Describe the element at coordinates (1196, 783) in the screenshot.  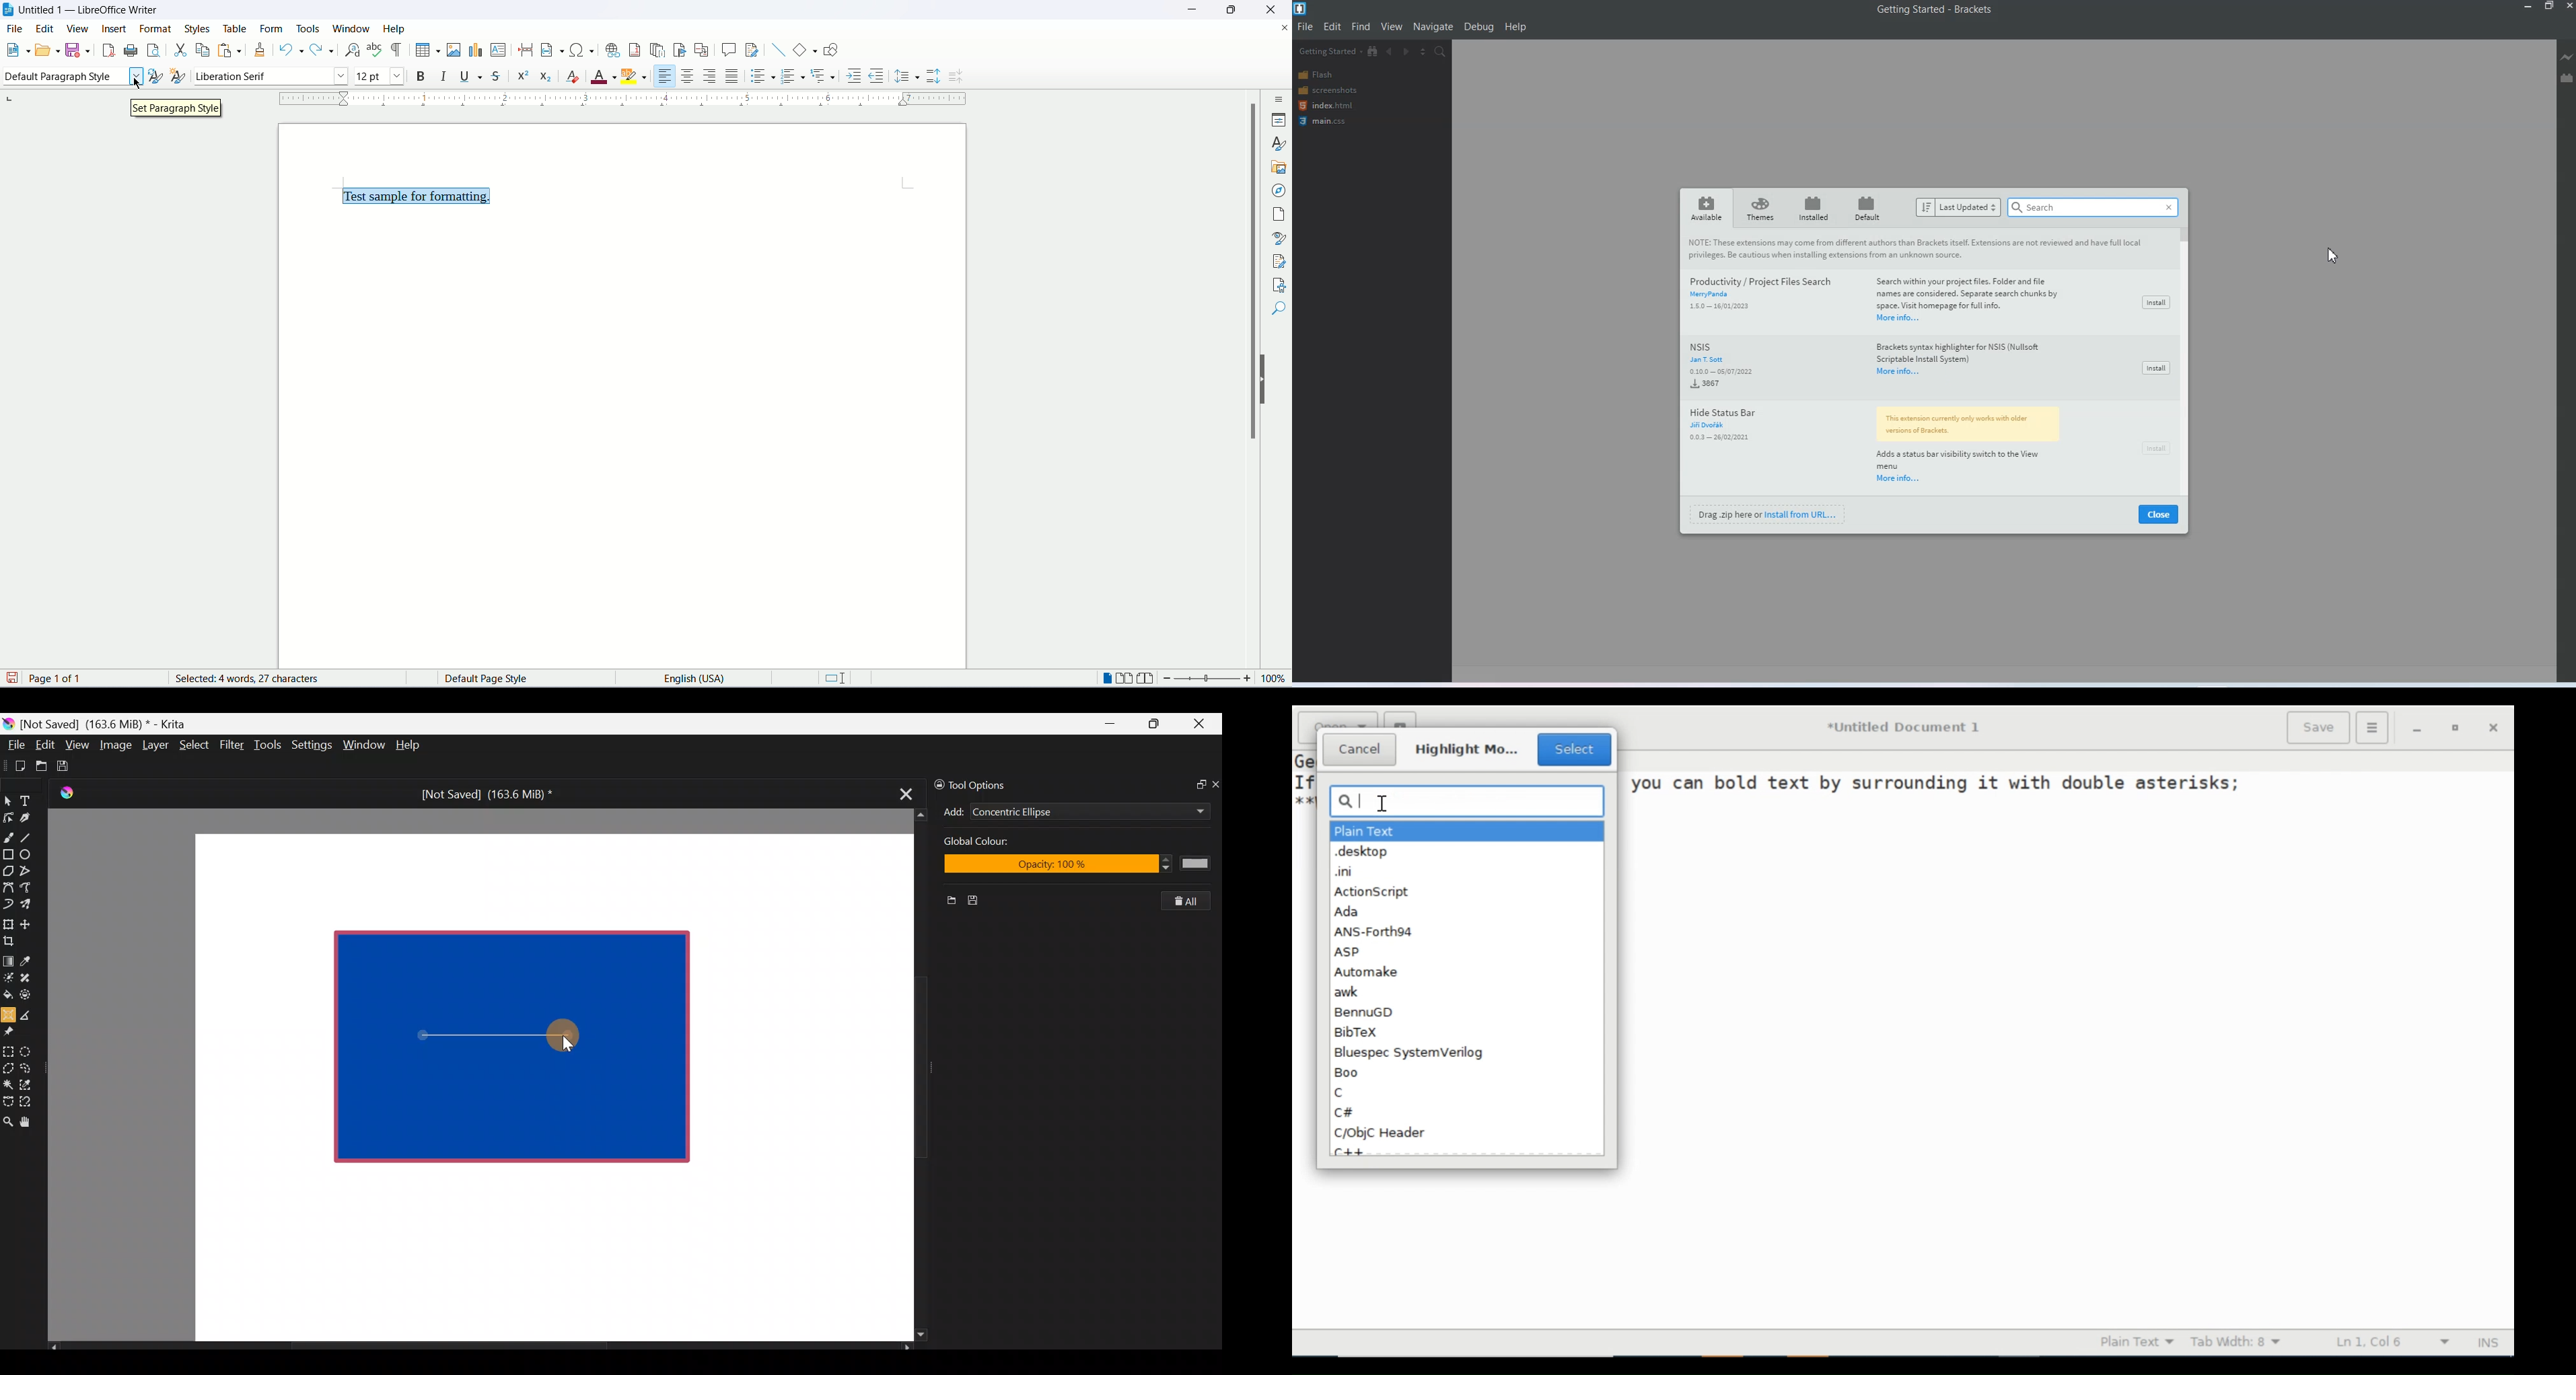
I see `Float docker` at that location.